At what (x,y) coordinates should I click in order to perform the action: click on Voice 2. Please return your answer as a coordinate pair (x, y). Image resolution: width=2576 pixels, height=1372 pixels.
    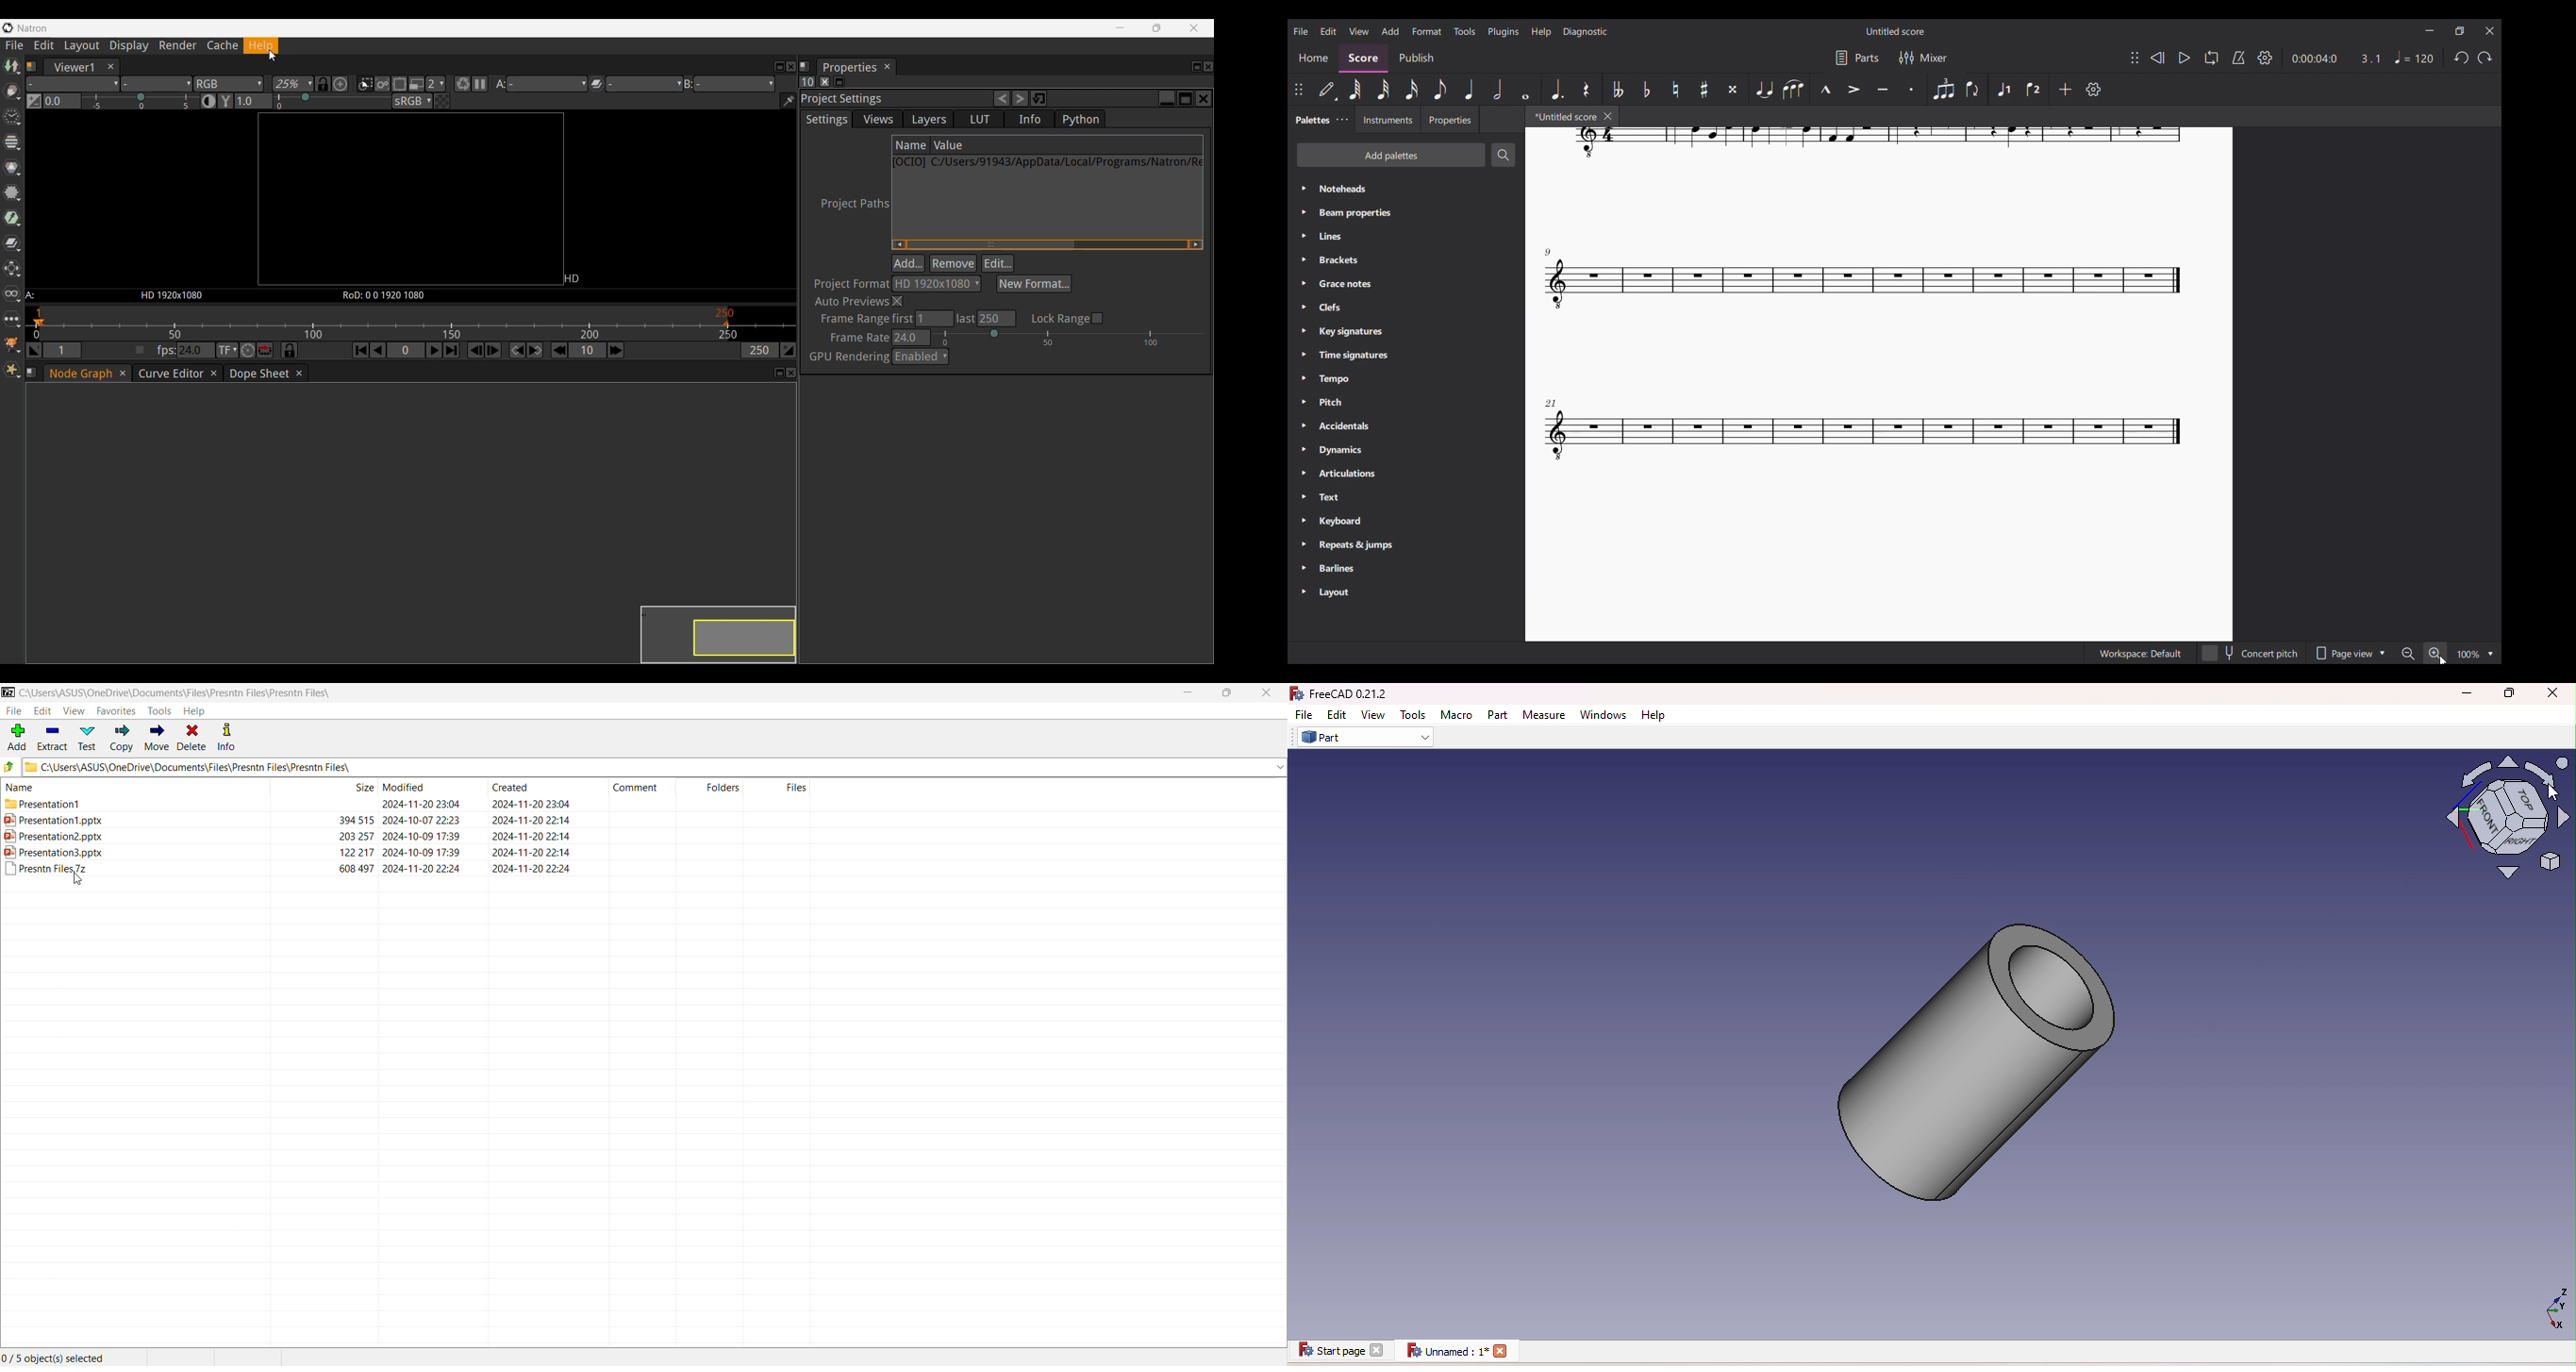
    Looking at the image, I should click on (2033, 89).